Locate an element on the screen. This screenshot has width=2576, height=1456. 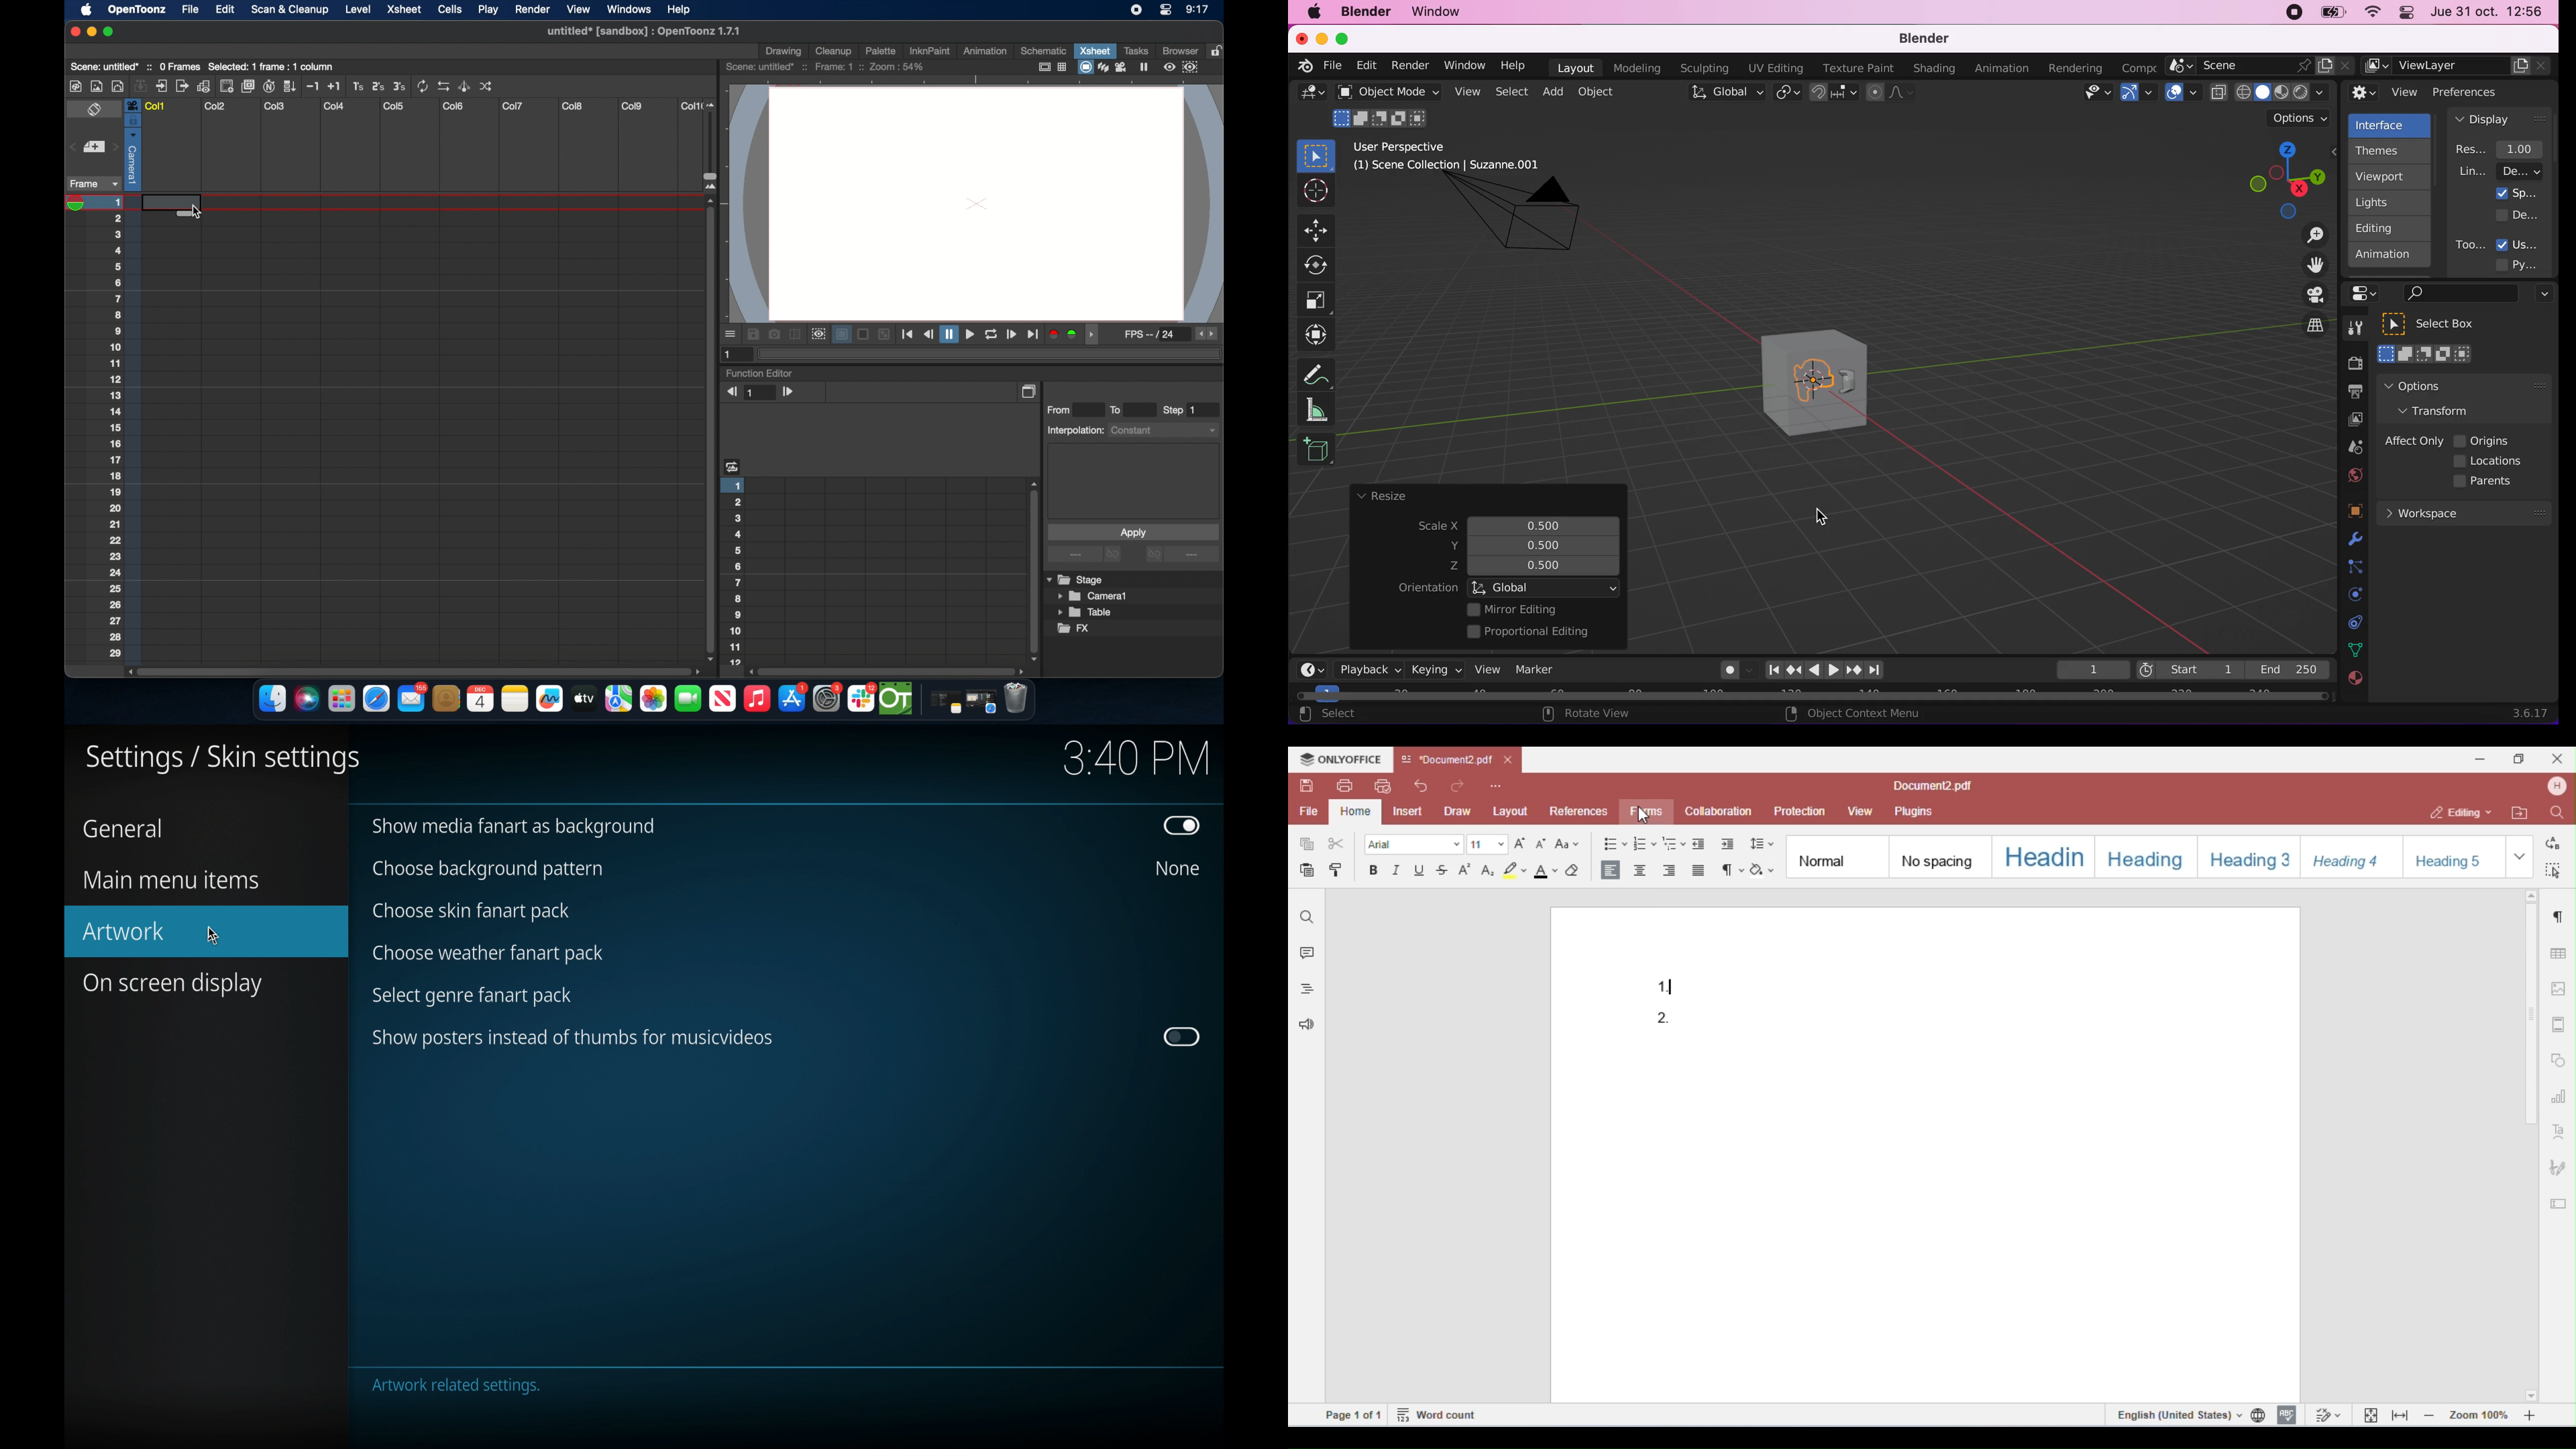
blender is located at coordinates (1365, 12).